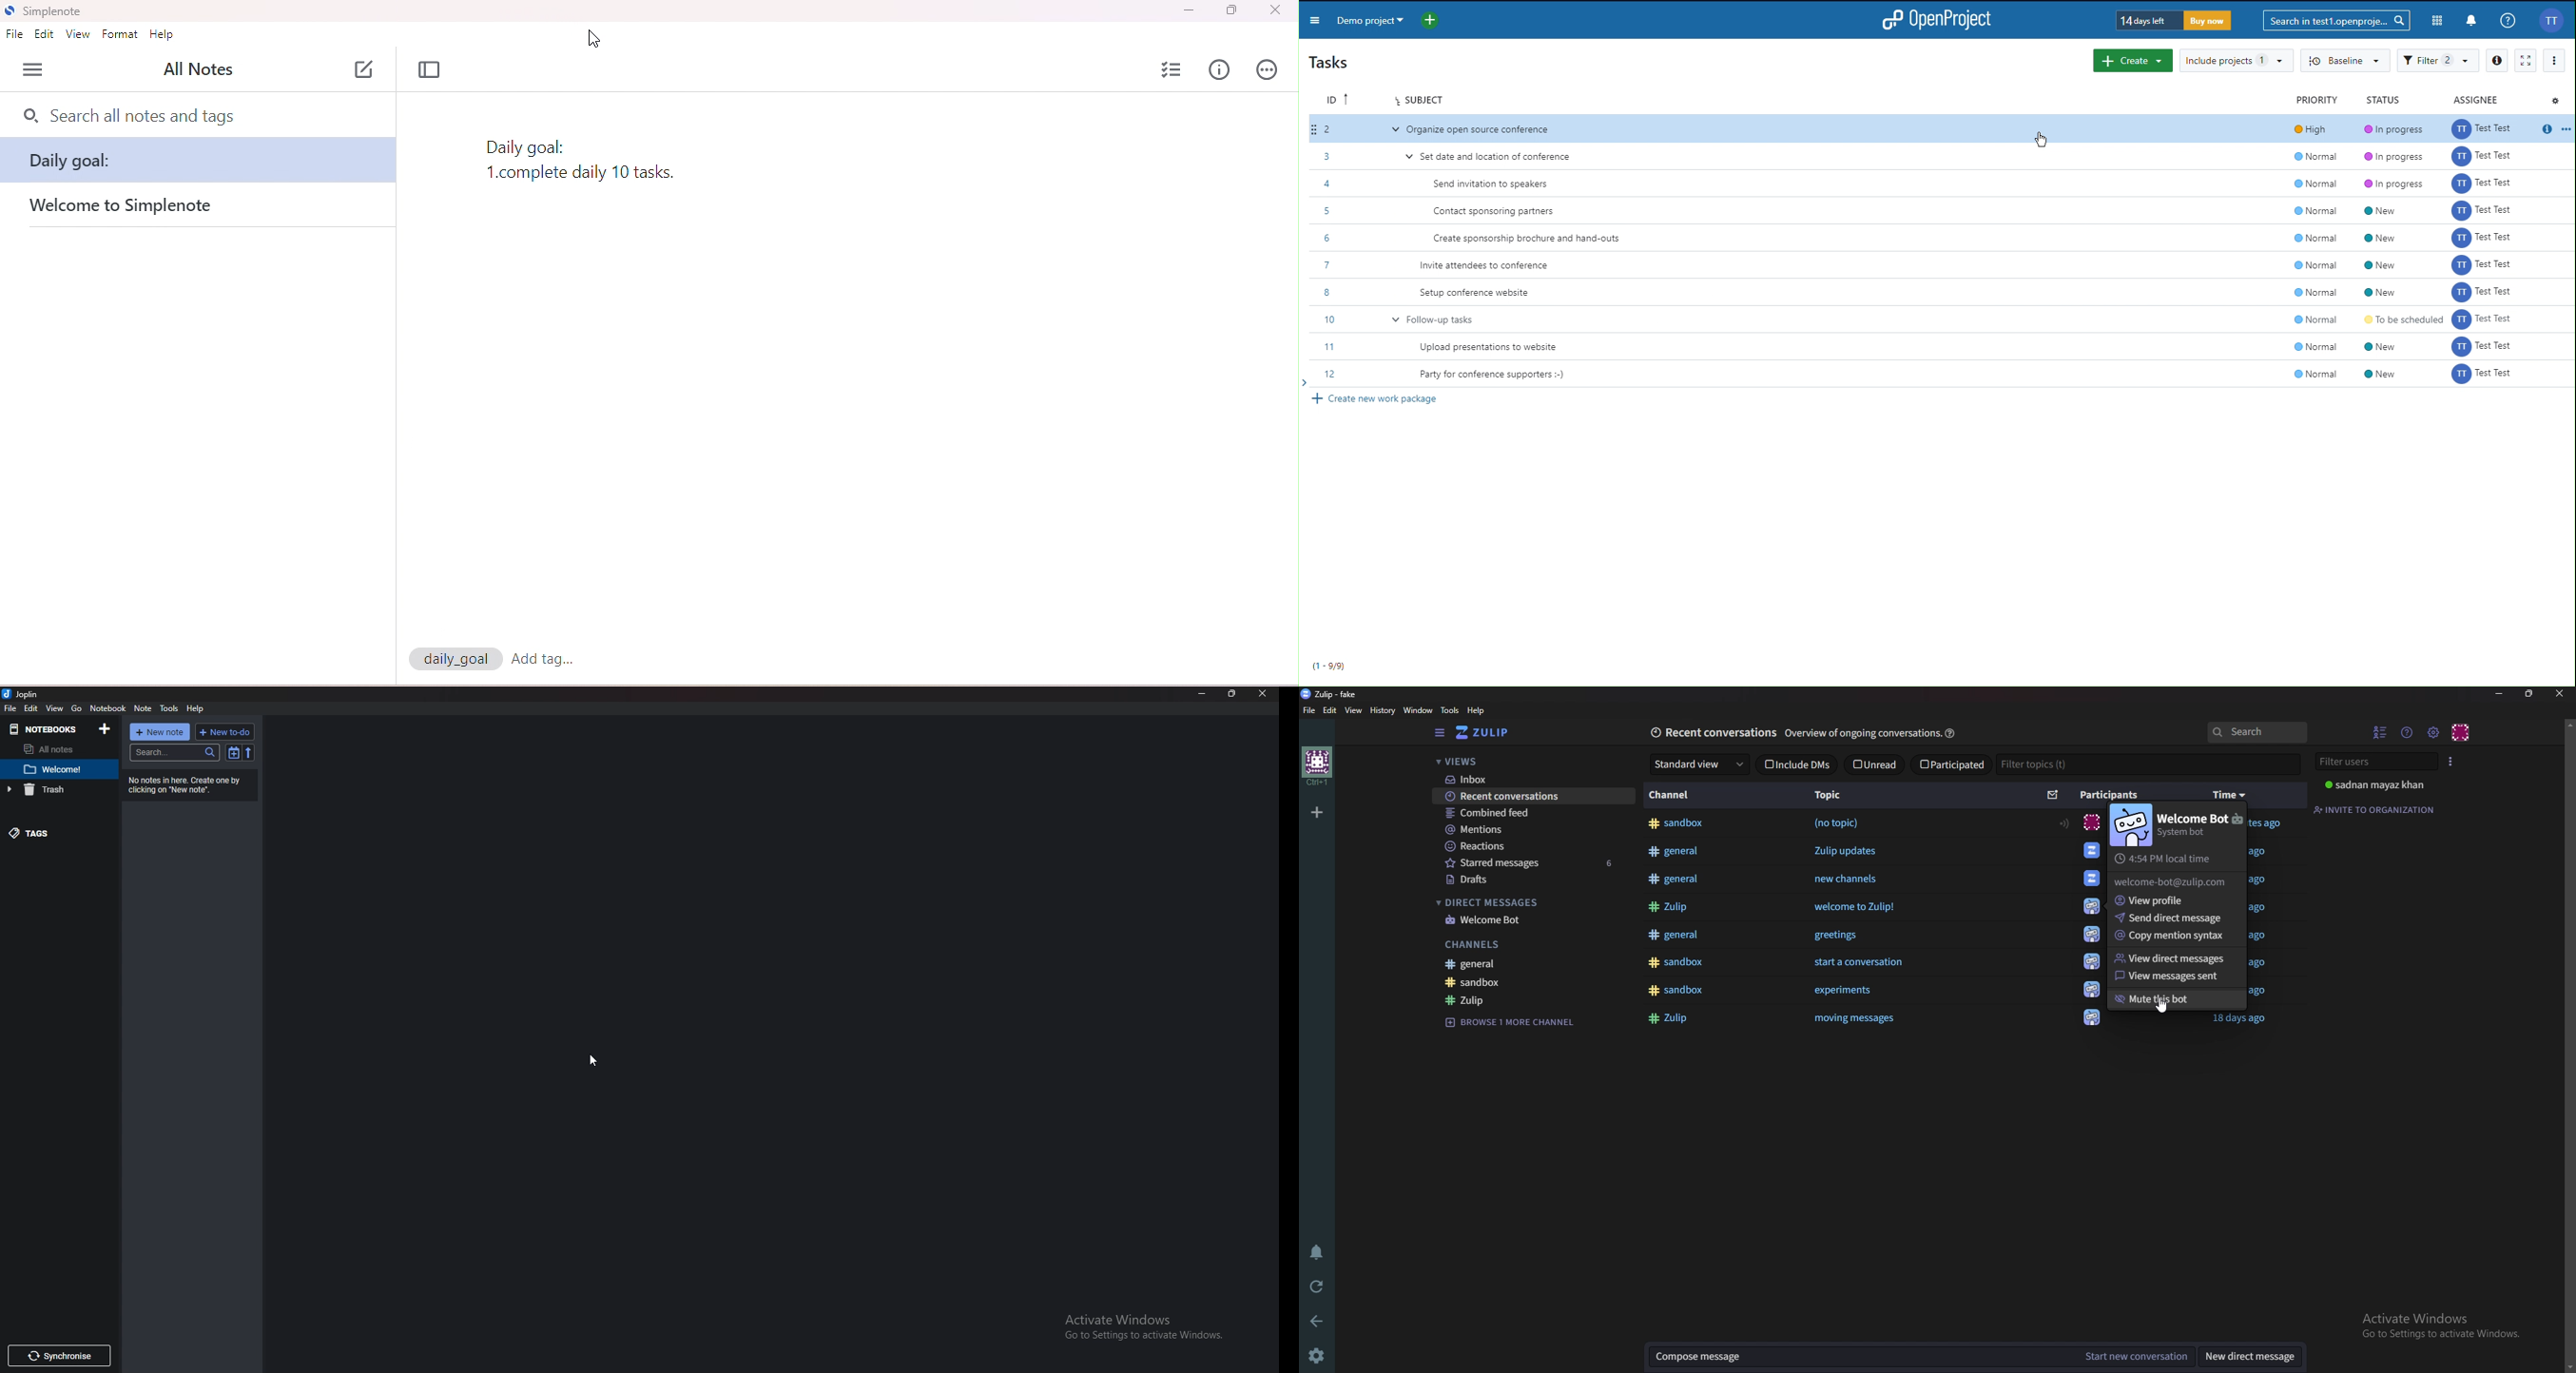 The width and height of the screenshot is (2576, 1400). Describe the element at coordinates (2089, 962) in the screenshot. I see `icon` at that location.